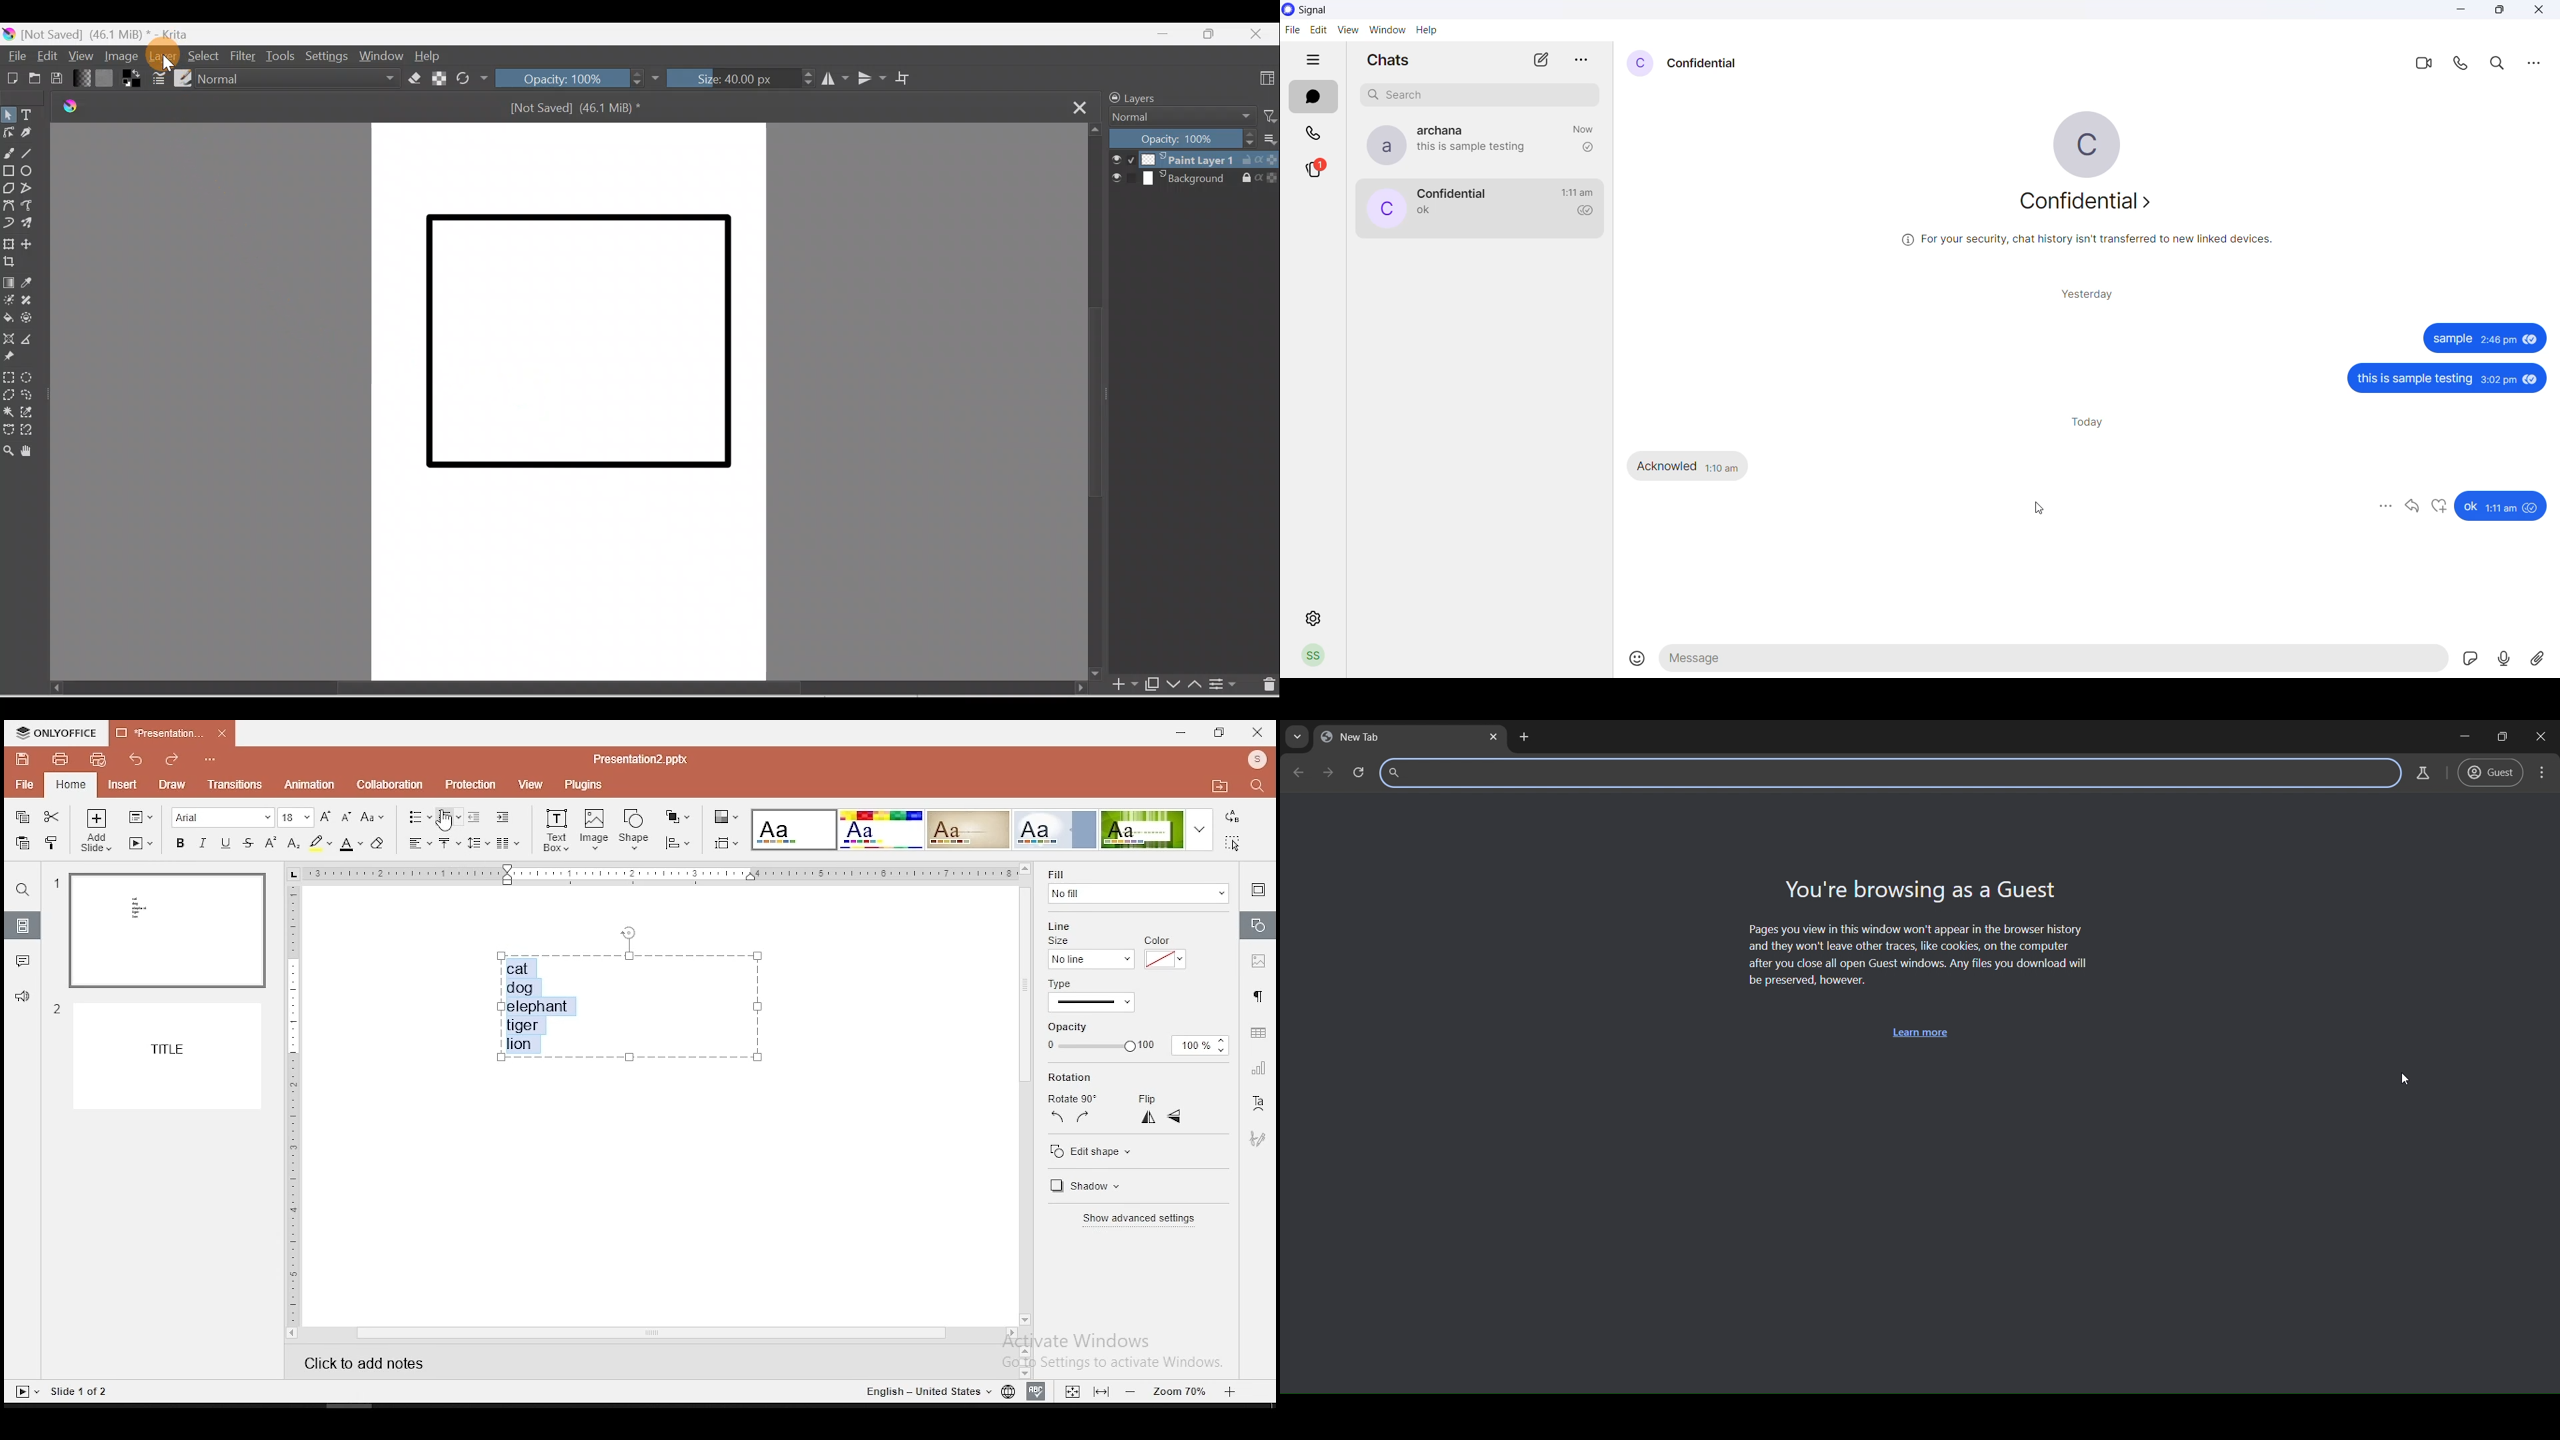 The height and width of the screenshot is (1456, 2576). Describe the element at coordinates (31, 321) in the screenshot. I see `Enclose & fill tool` at that location.